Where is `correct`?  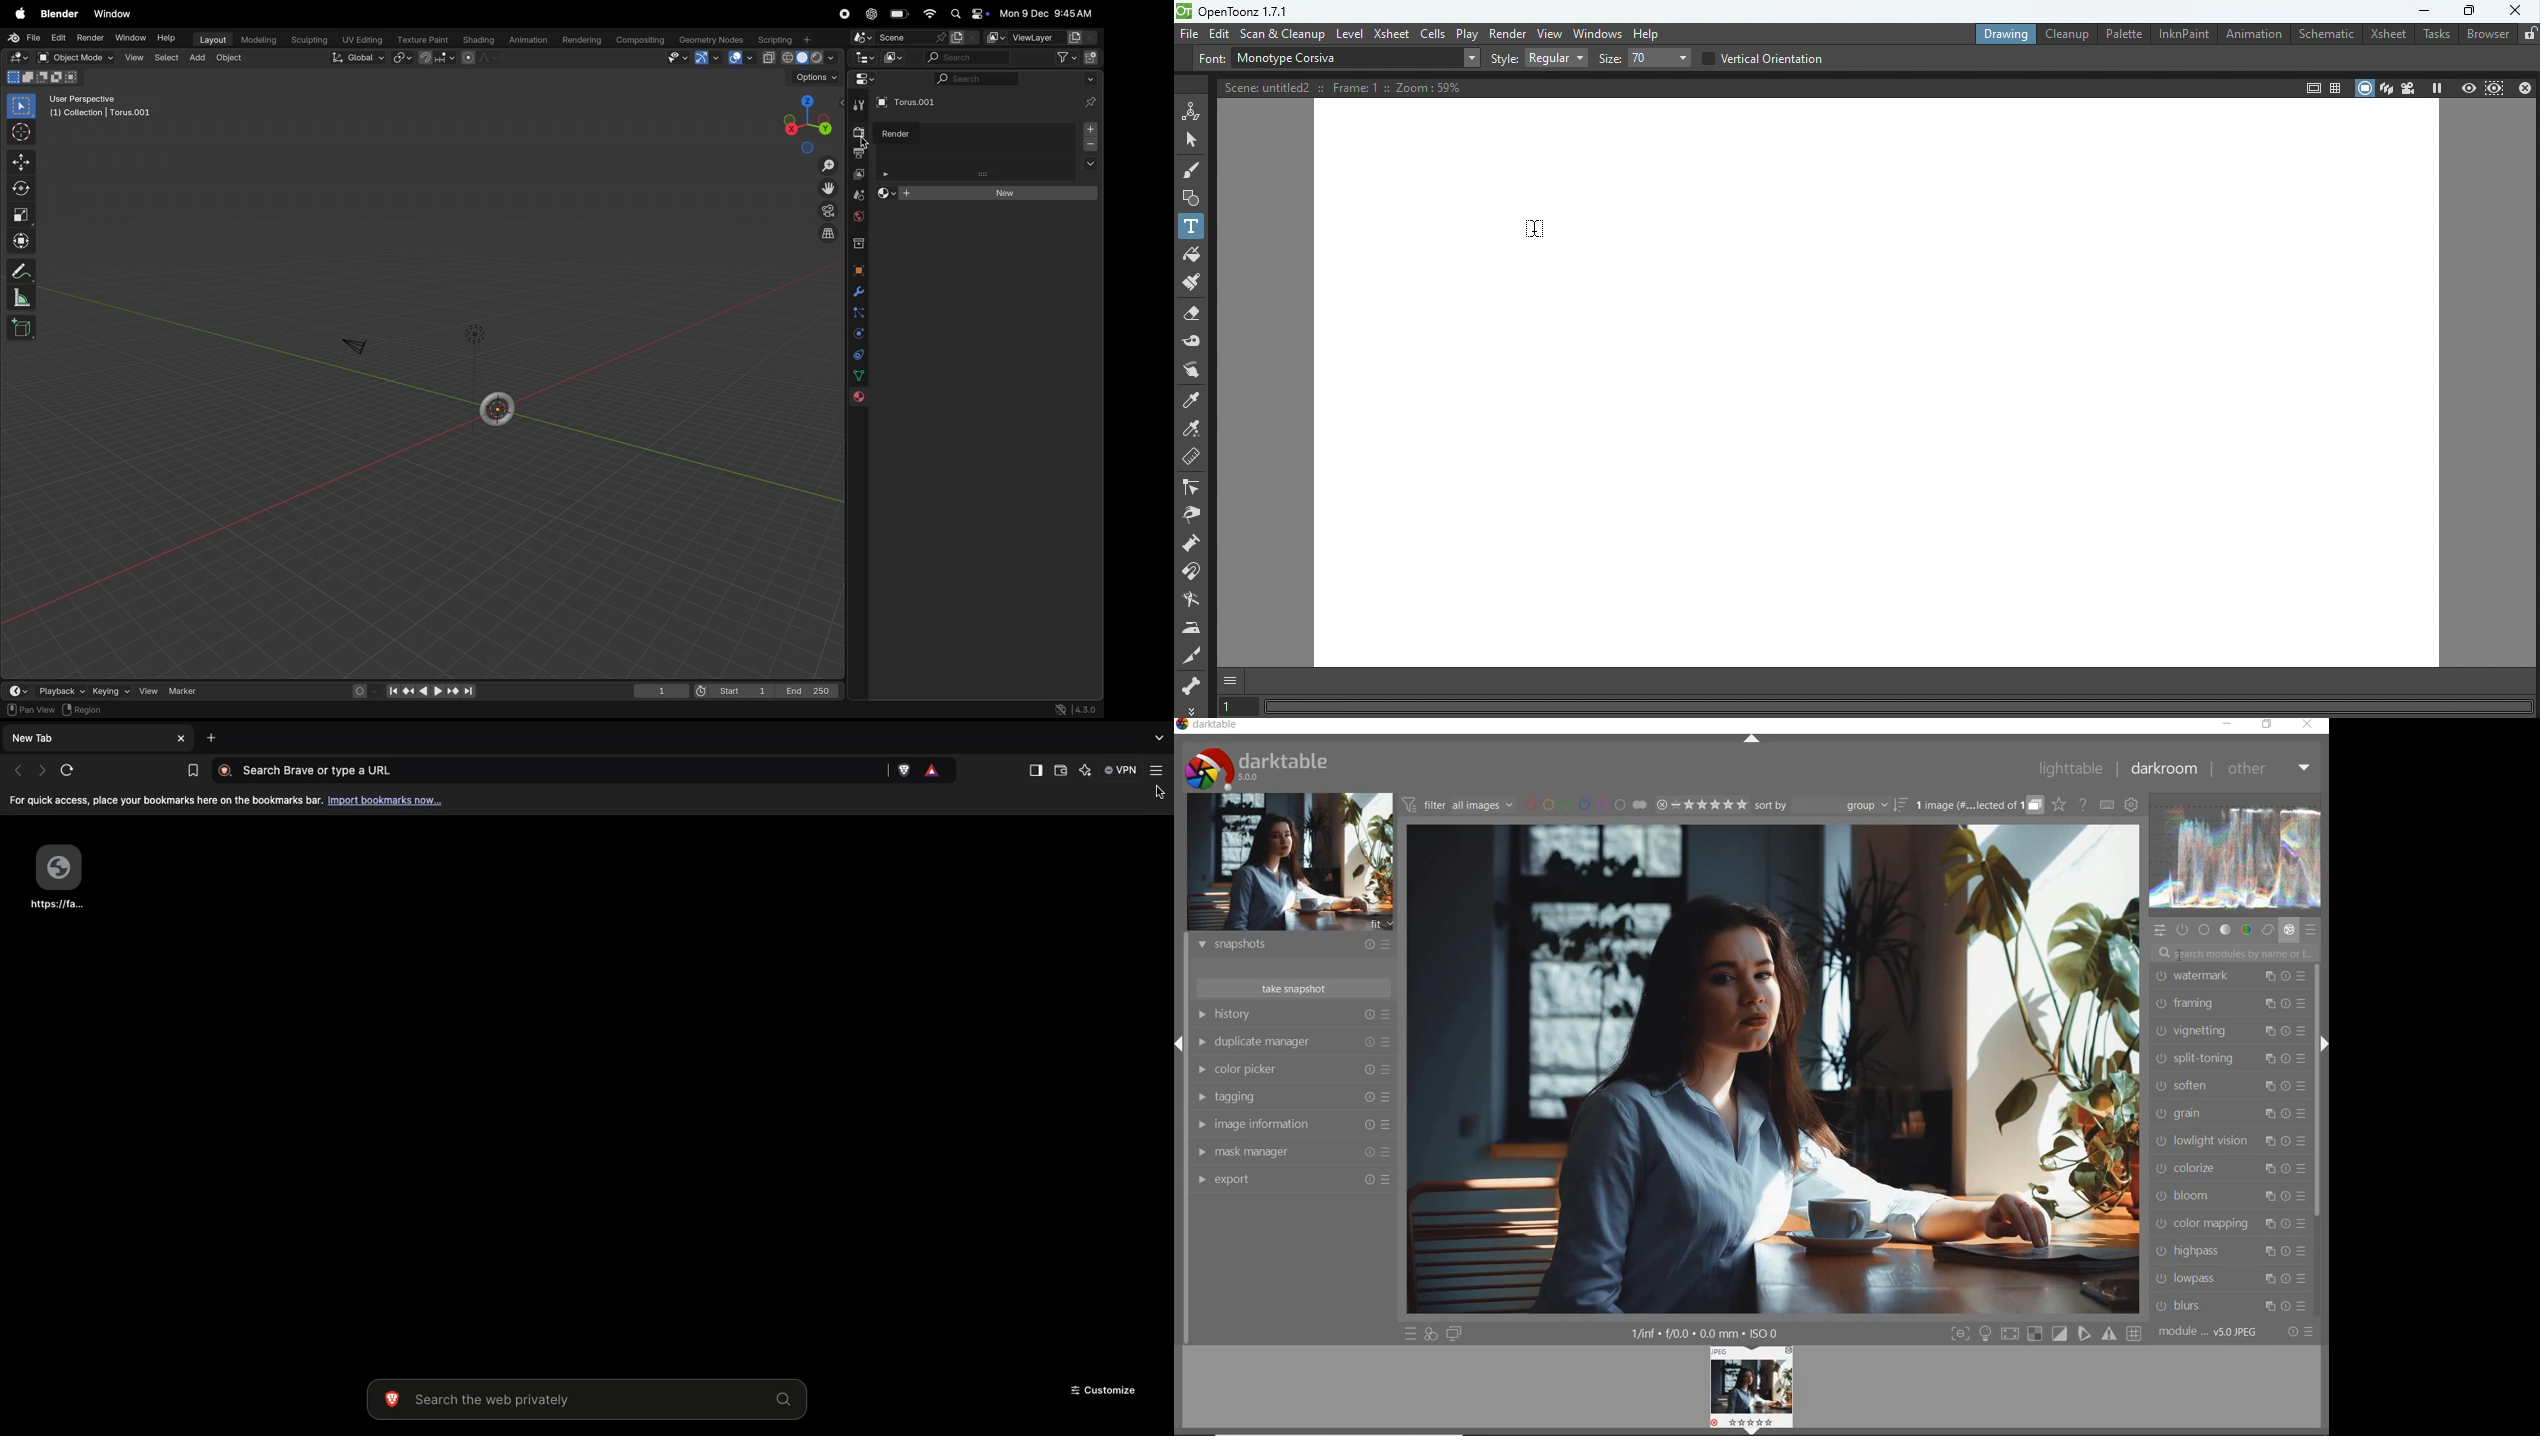
correct is located at coordinates (2268, 928).